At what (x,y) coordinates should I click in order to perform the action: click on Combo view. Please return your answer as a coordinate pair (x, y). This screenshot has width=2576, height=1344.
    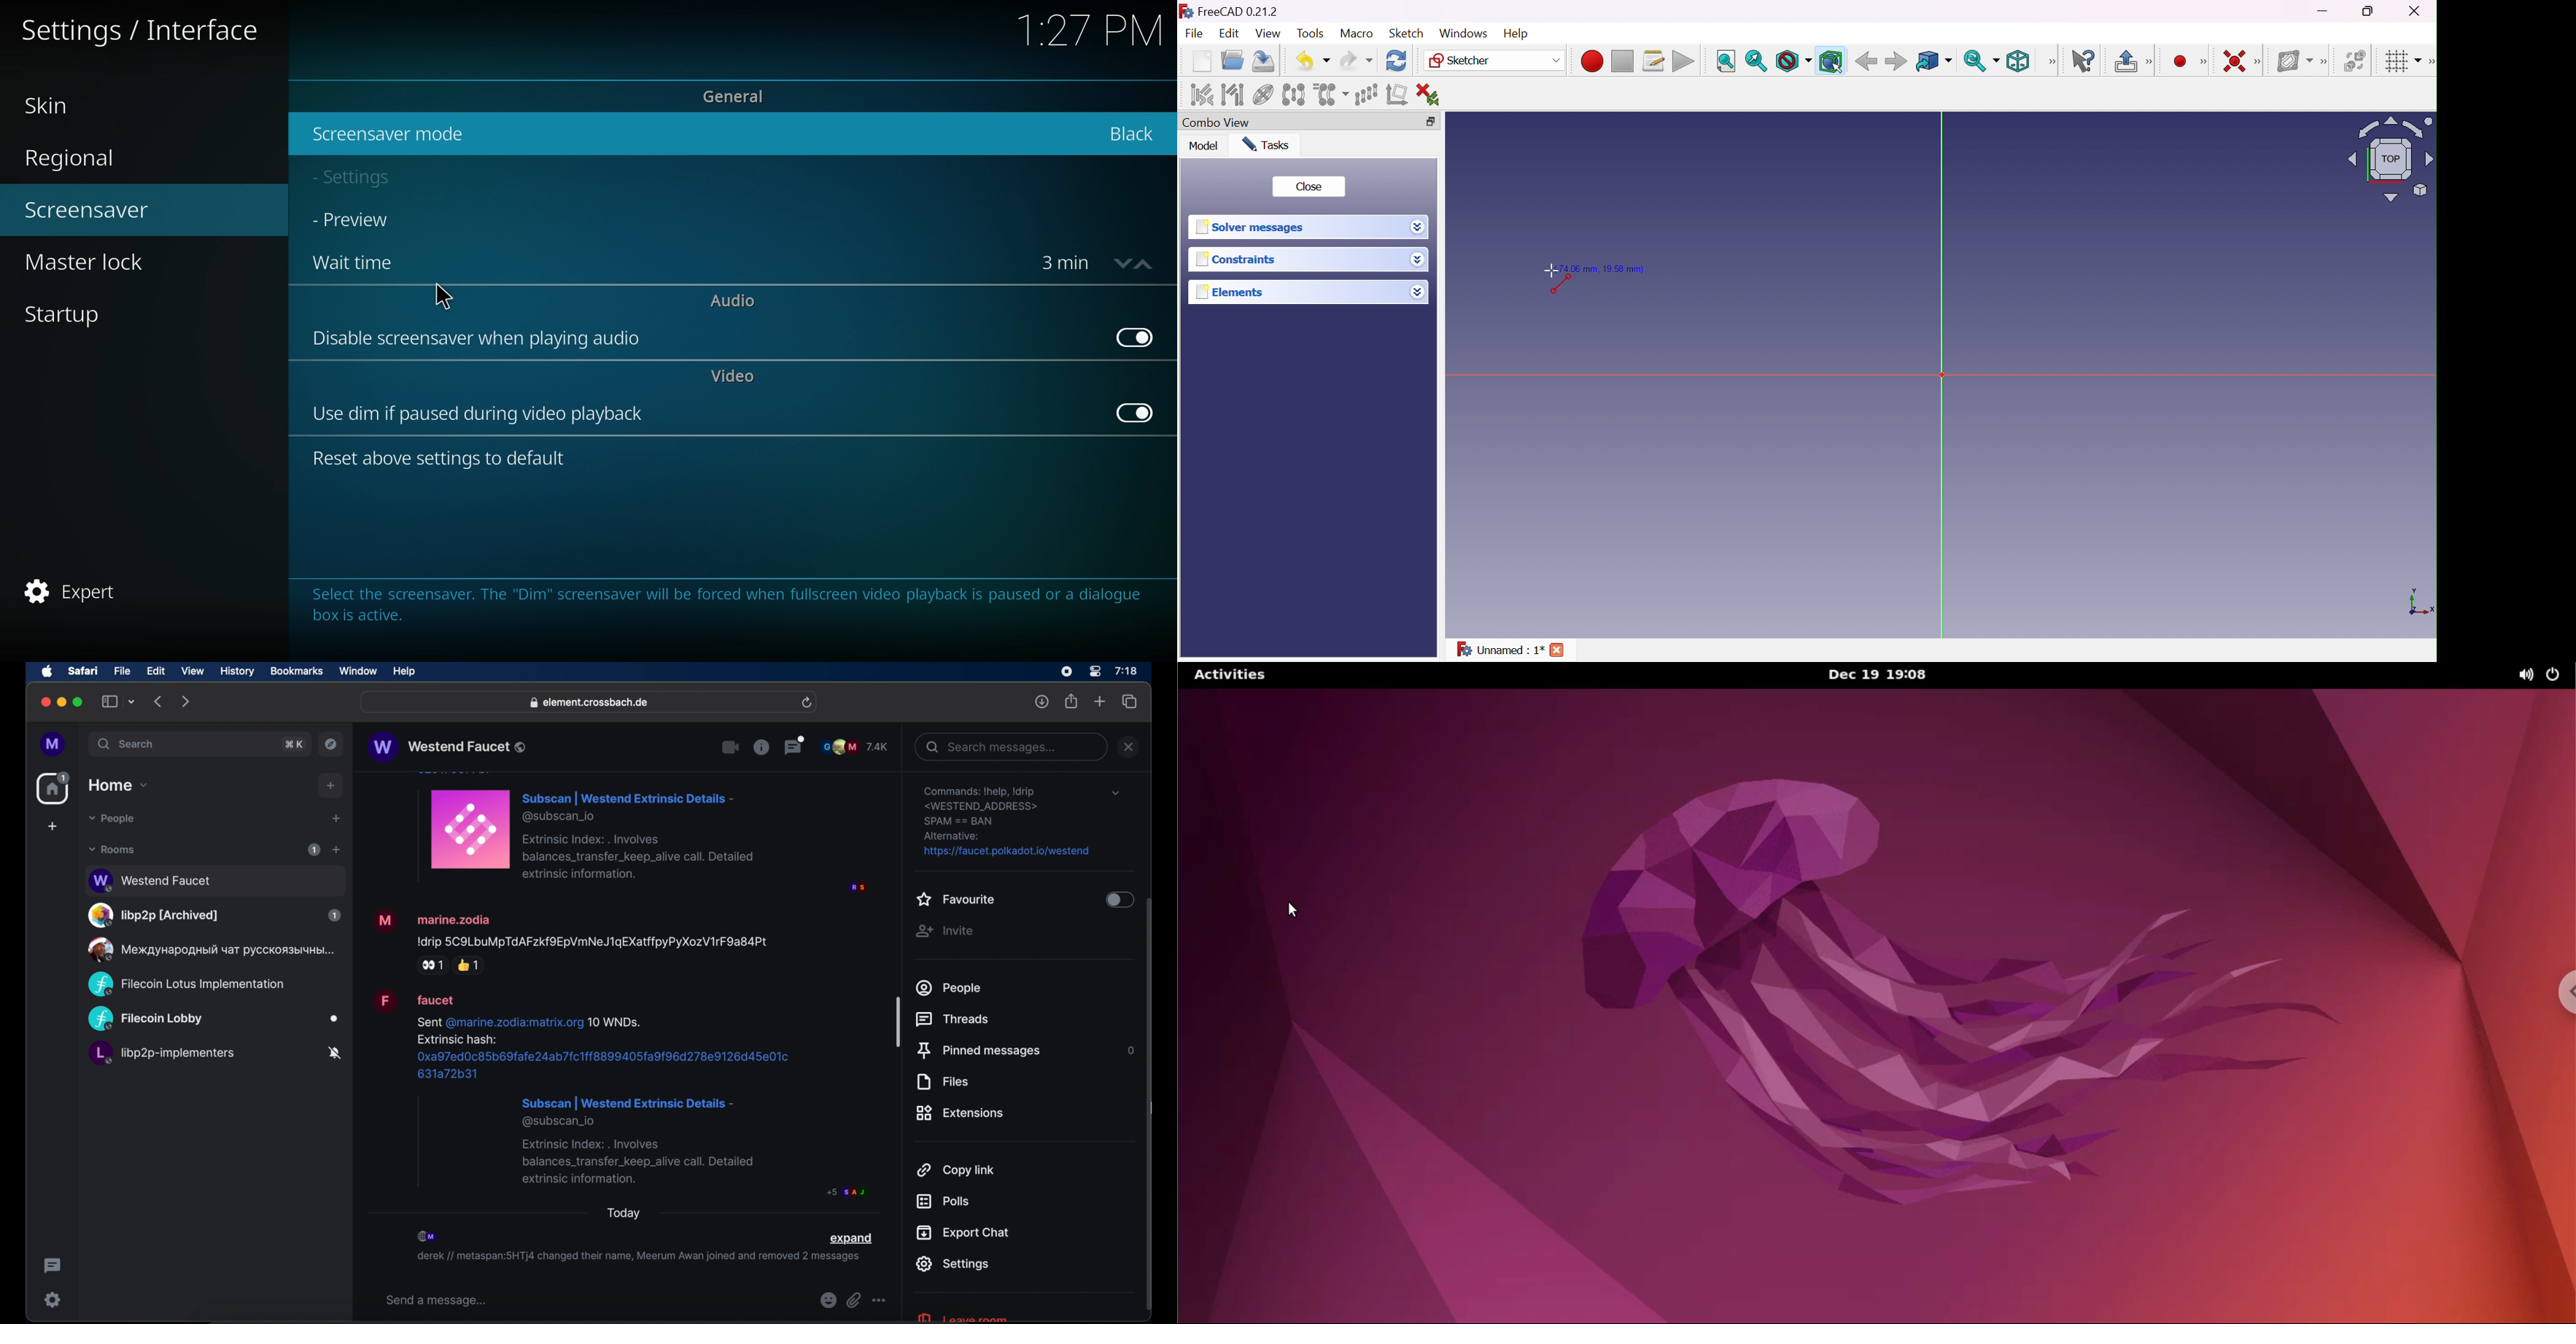
    Looking at the image, I should click on (1219, 122).